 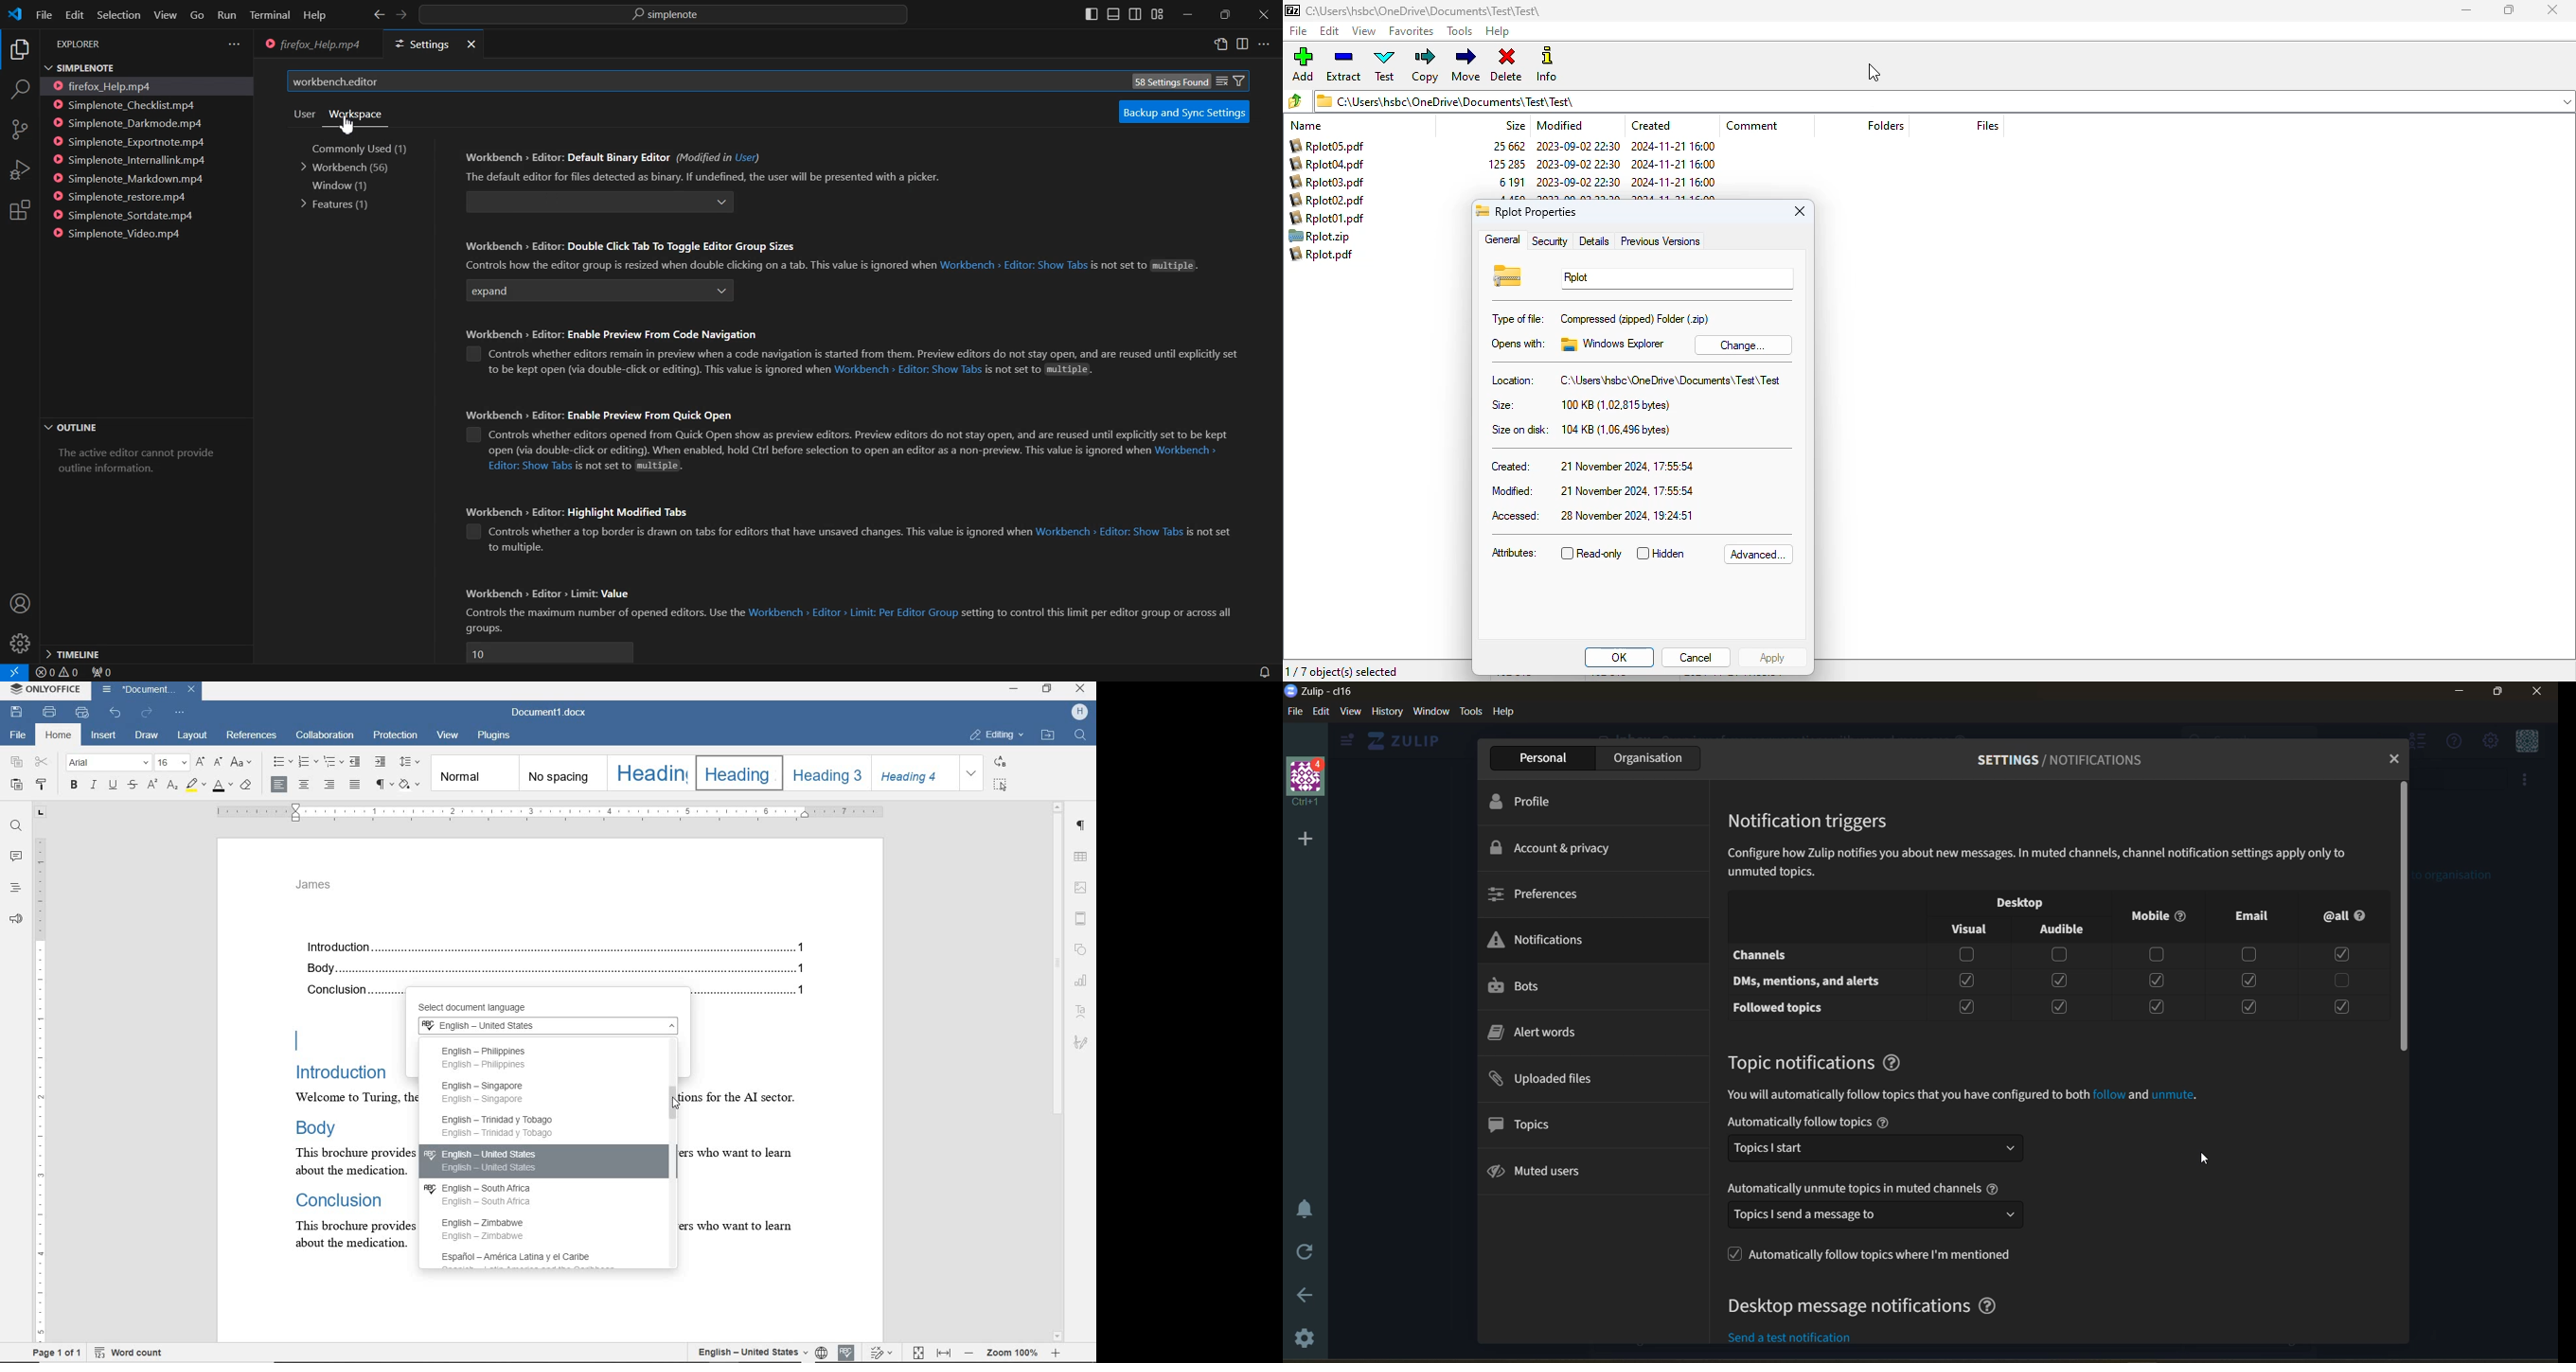 I want to click on view, so click(x=1363, y=31).